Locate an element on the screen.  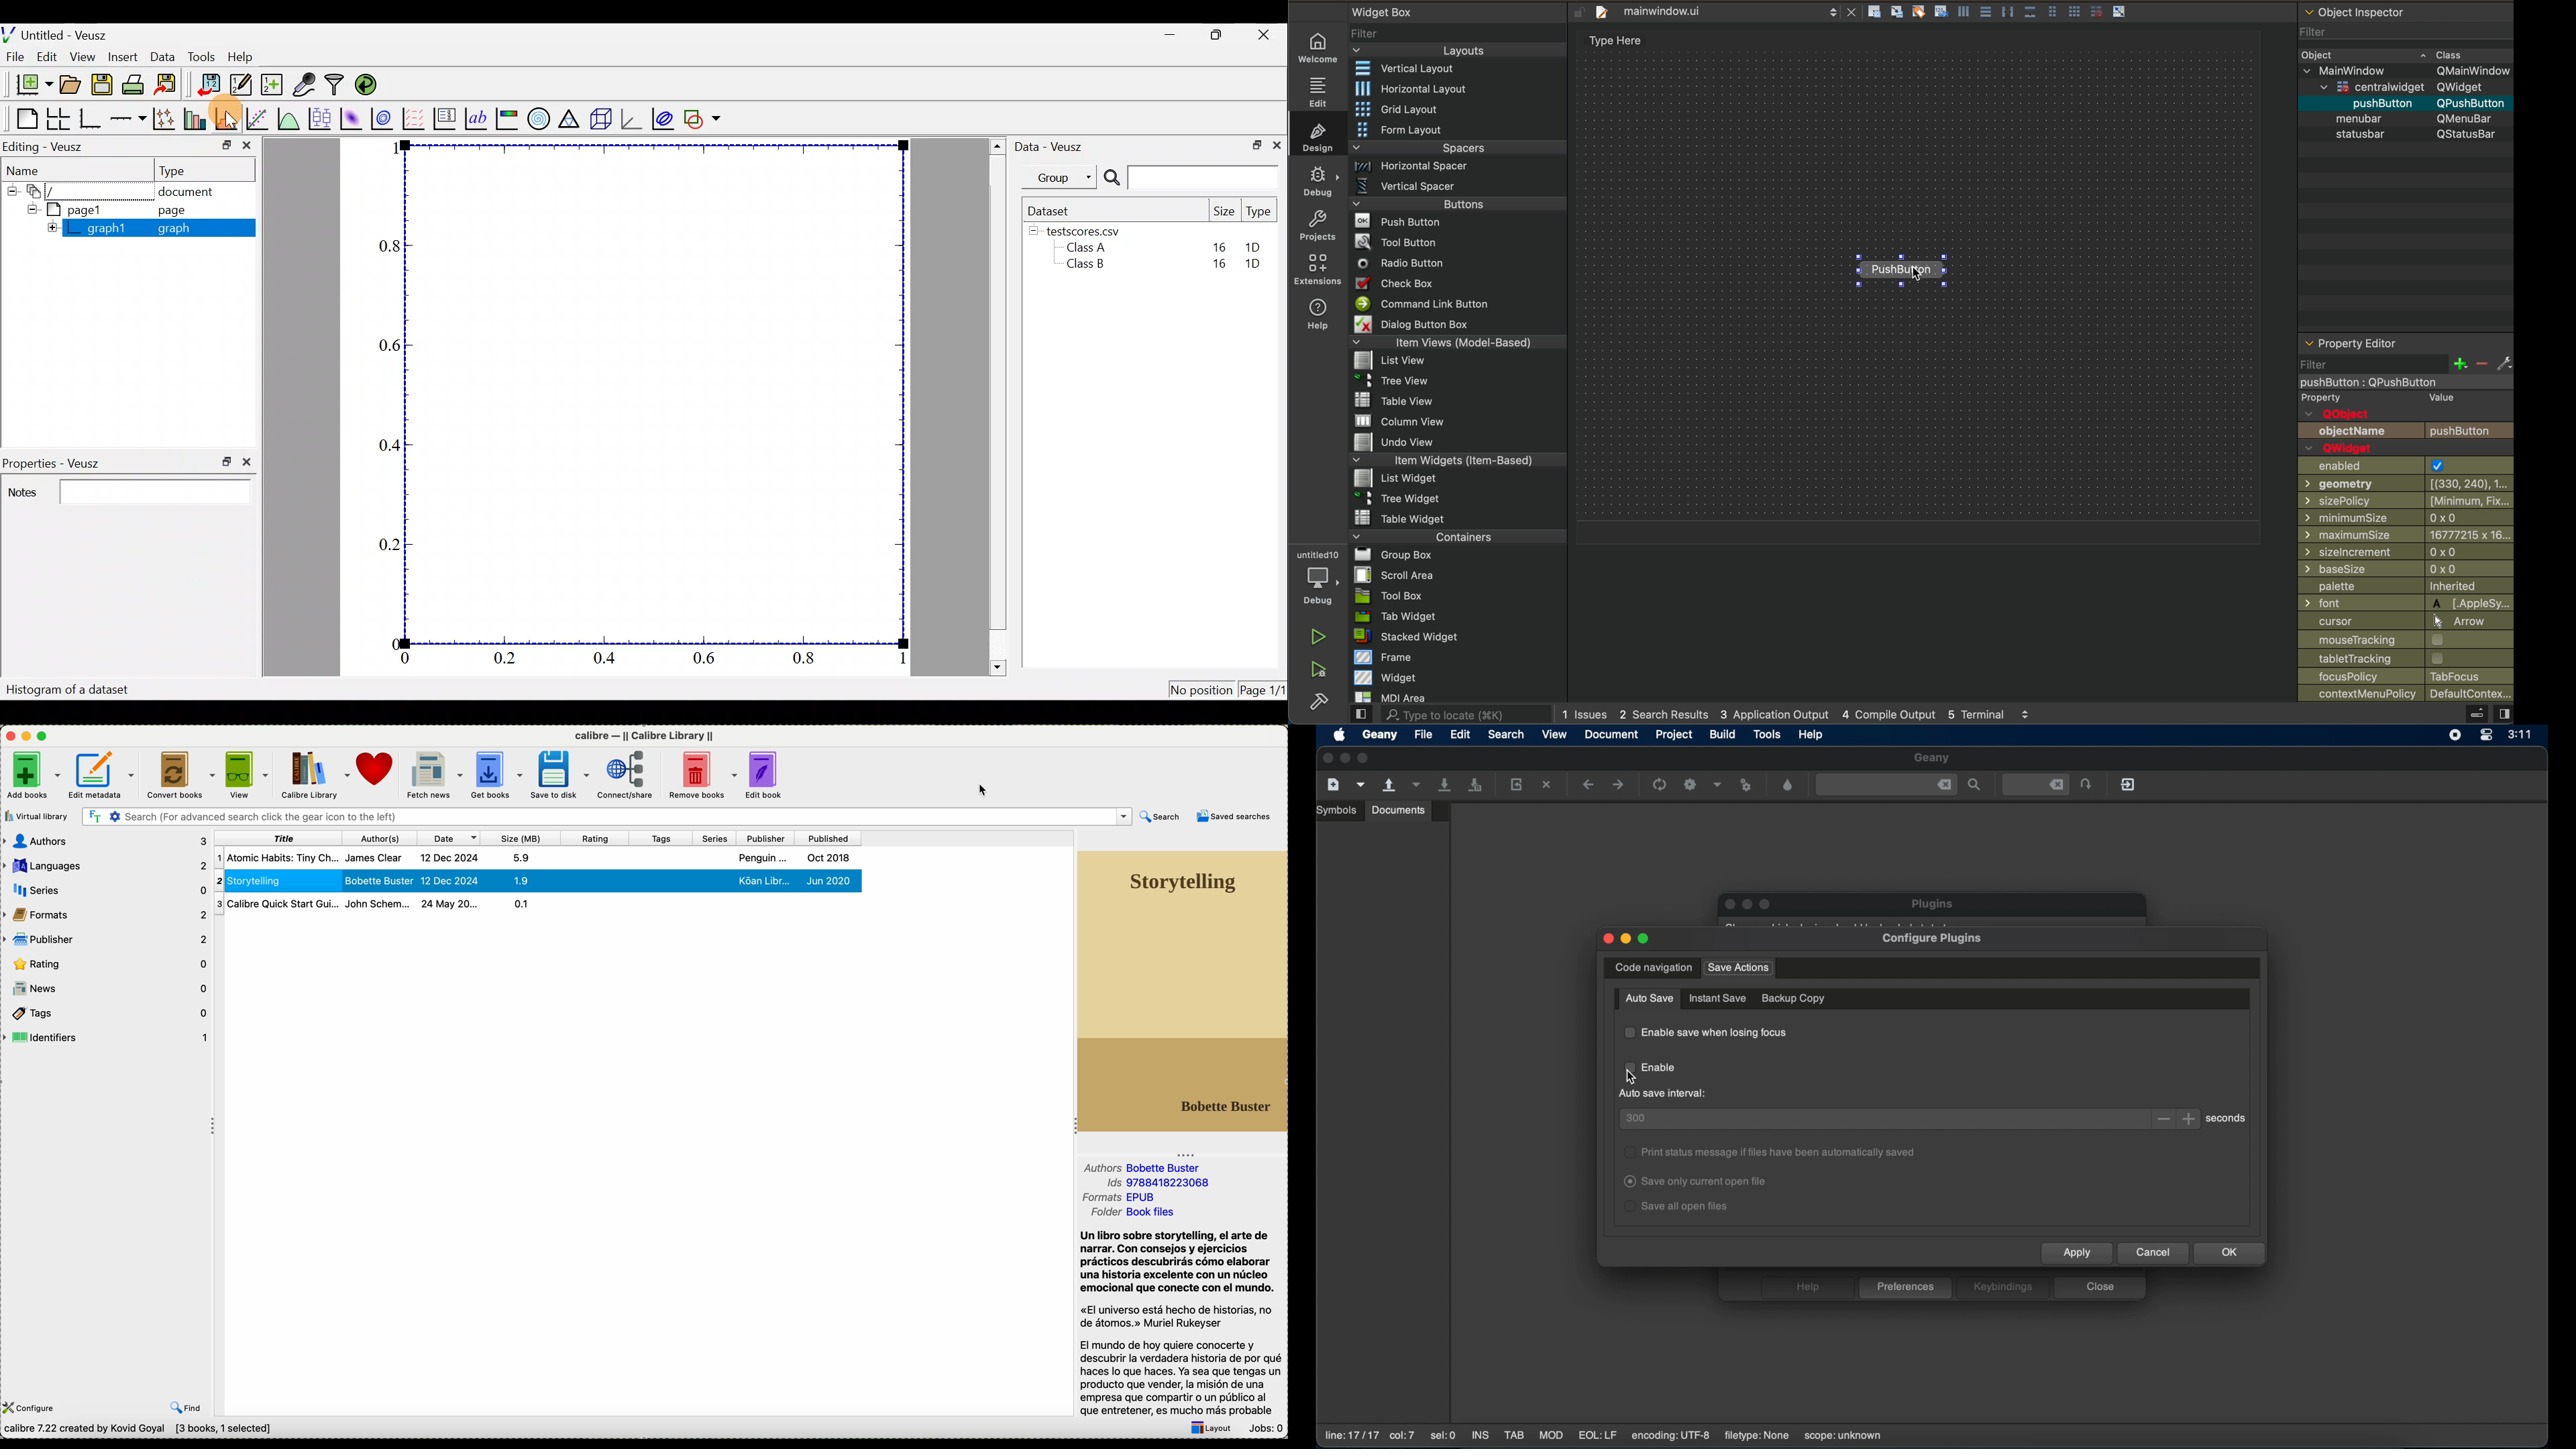
push button is located at coordinates (1458, 223).